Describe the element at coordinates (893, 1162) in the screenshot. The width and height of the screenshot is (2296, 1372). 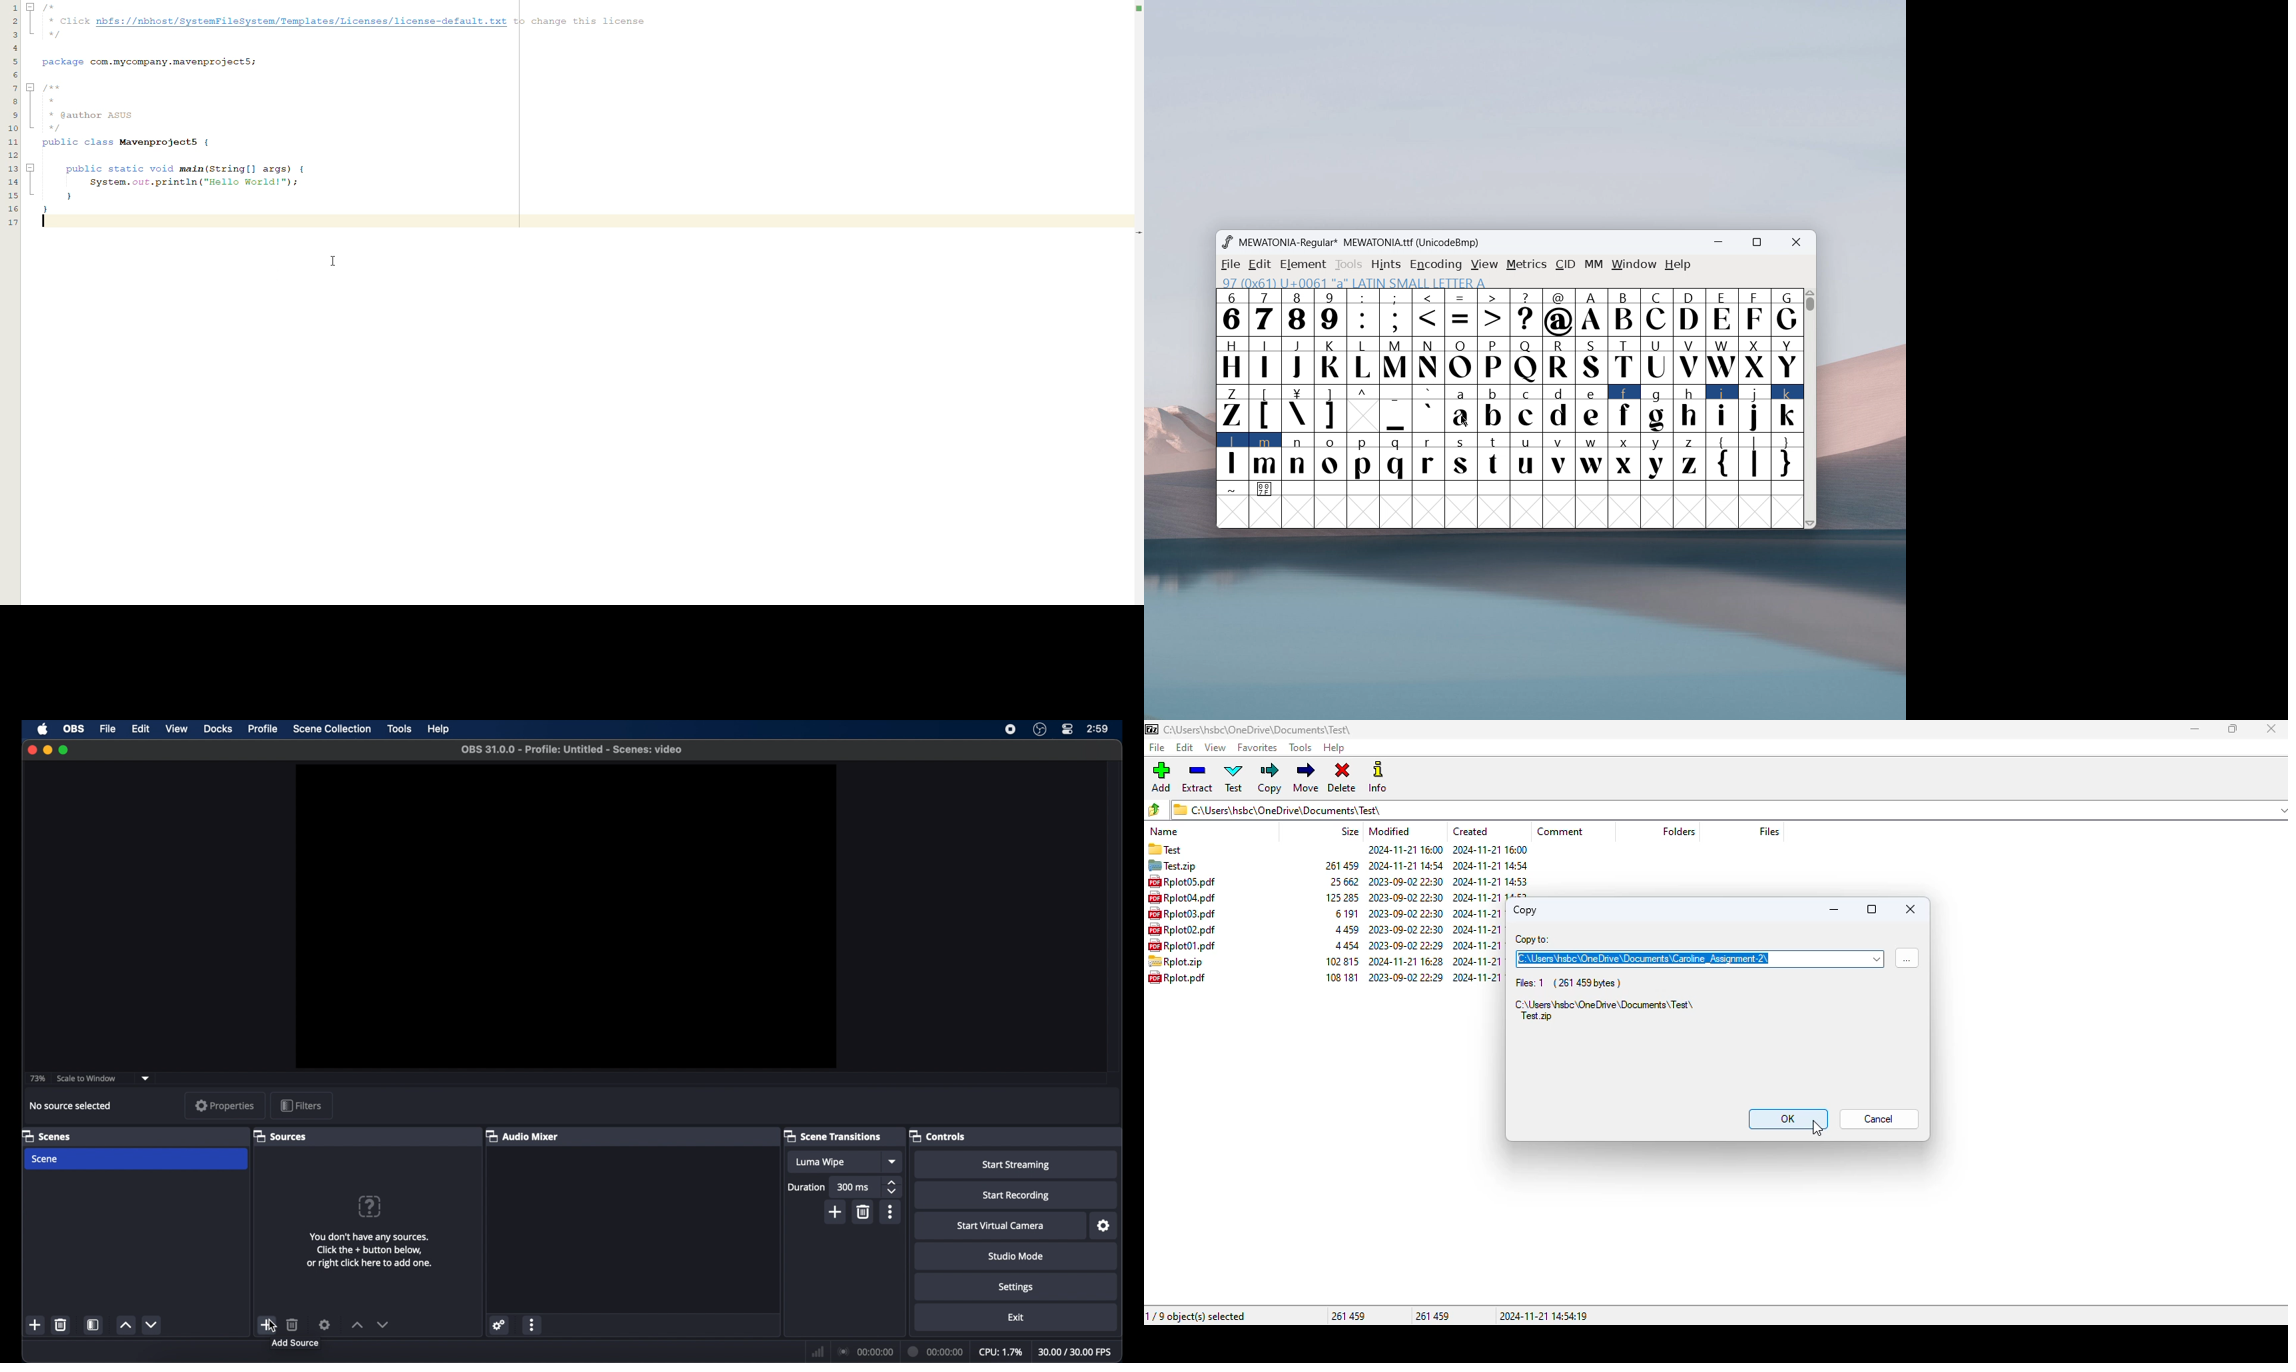
I see `dropdown` at that location.